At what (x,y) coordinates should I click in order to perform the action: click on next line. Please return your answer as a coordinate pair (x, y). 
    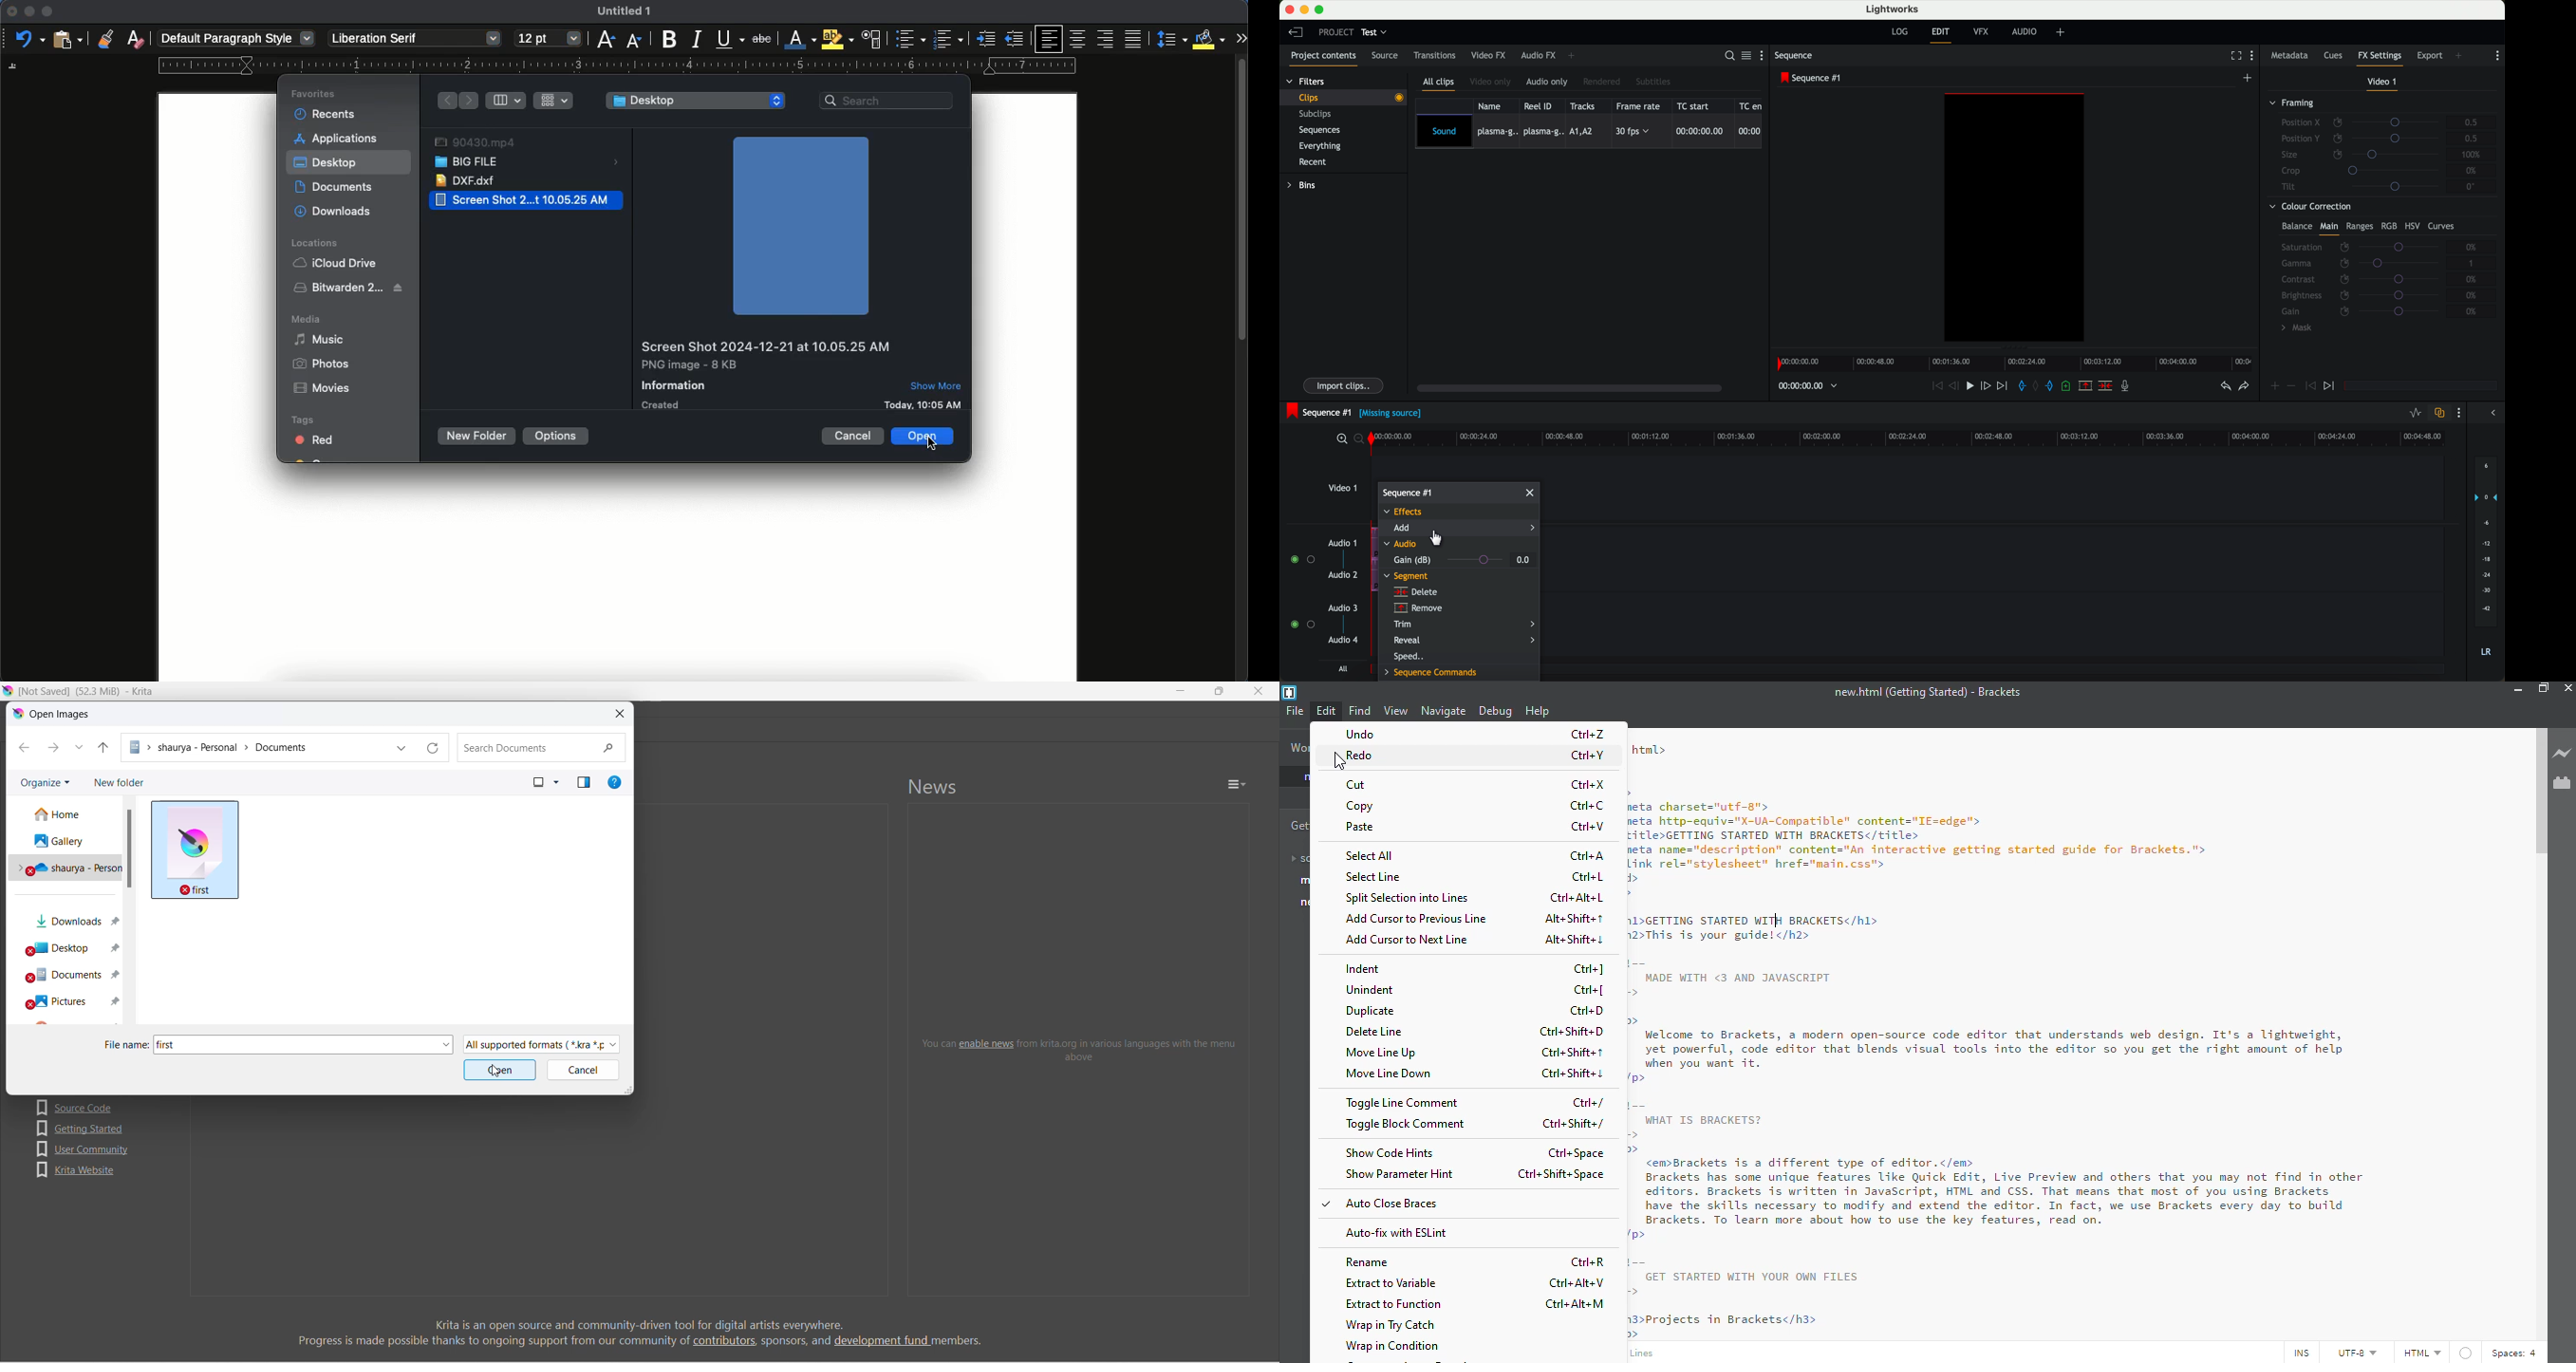
    Looking at the image, I should click on (1408, 940).